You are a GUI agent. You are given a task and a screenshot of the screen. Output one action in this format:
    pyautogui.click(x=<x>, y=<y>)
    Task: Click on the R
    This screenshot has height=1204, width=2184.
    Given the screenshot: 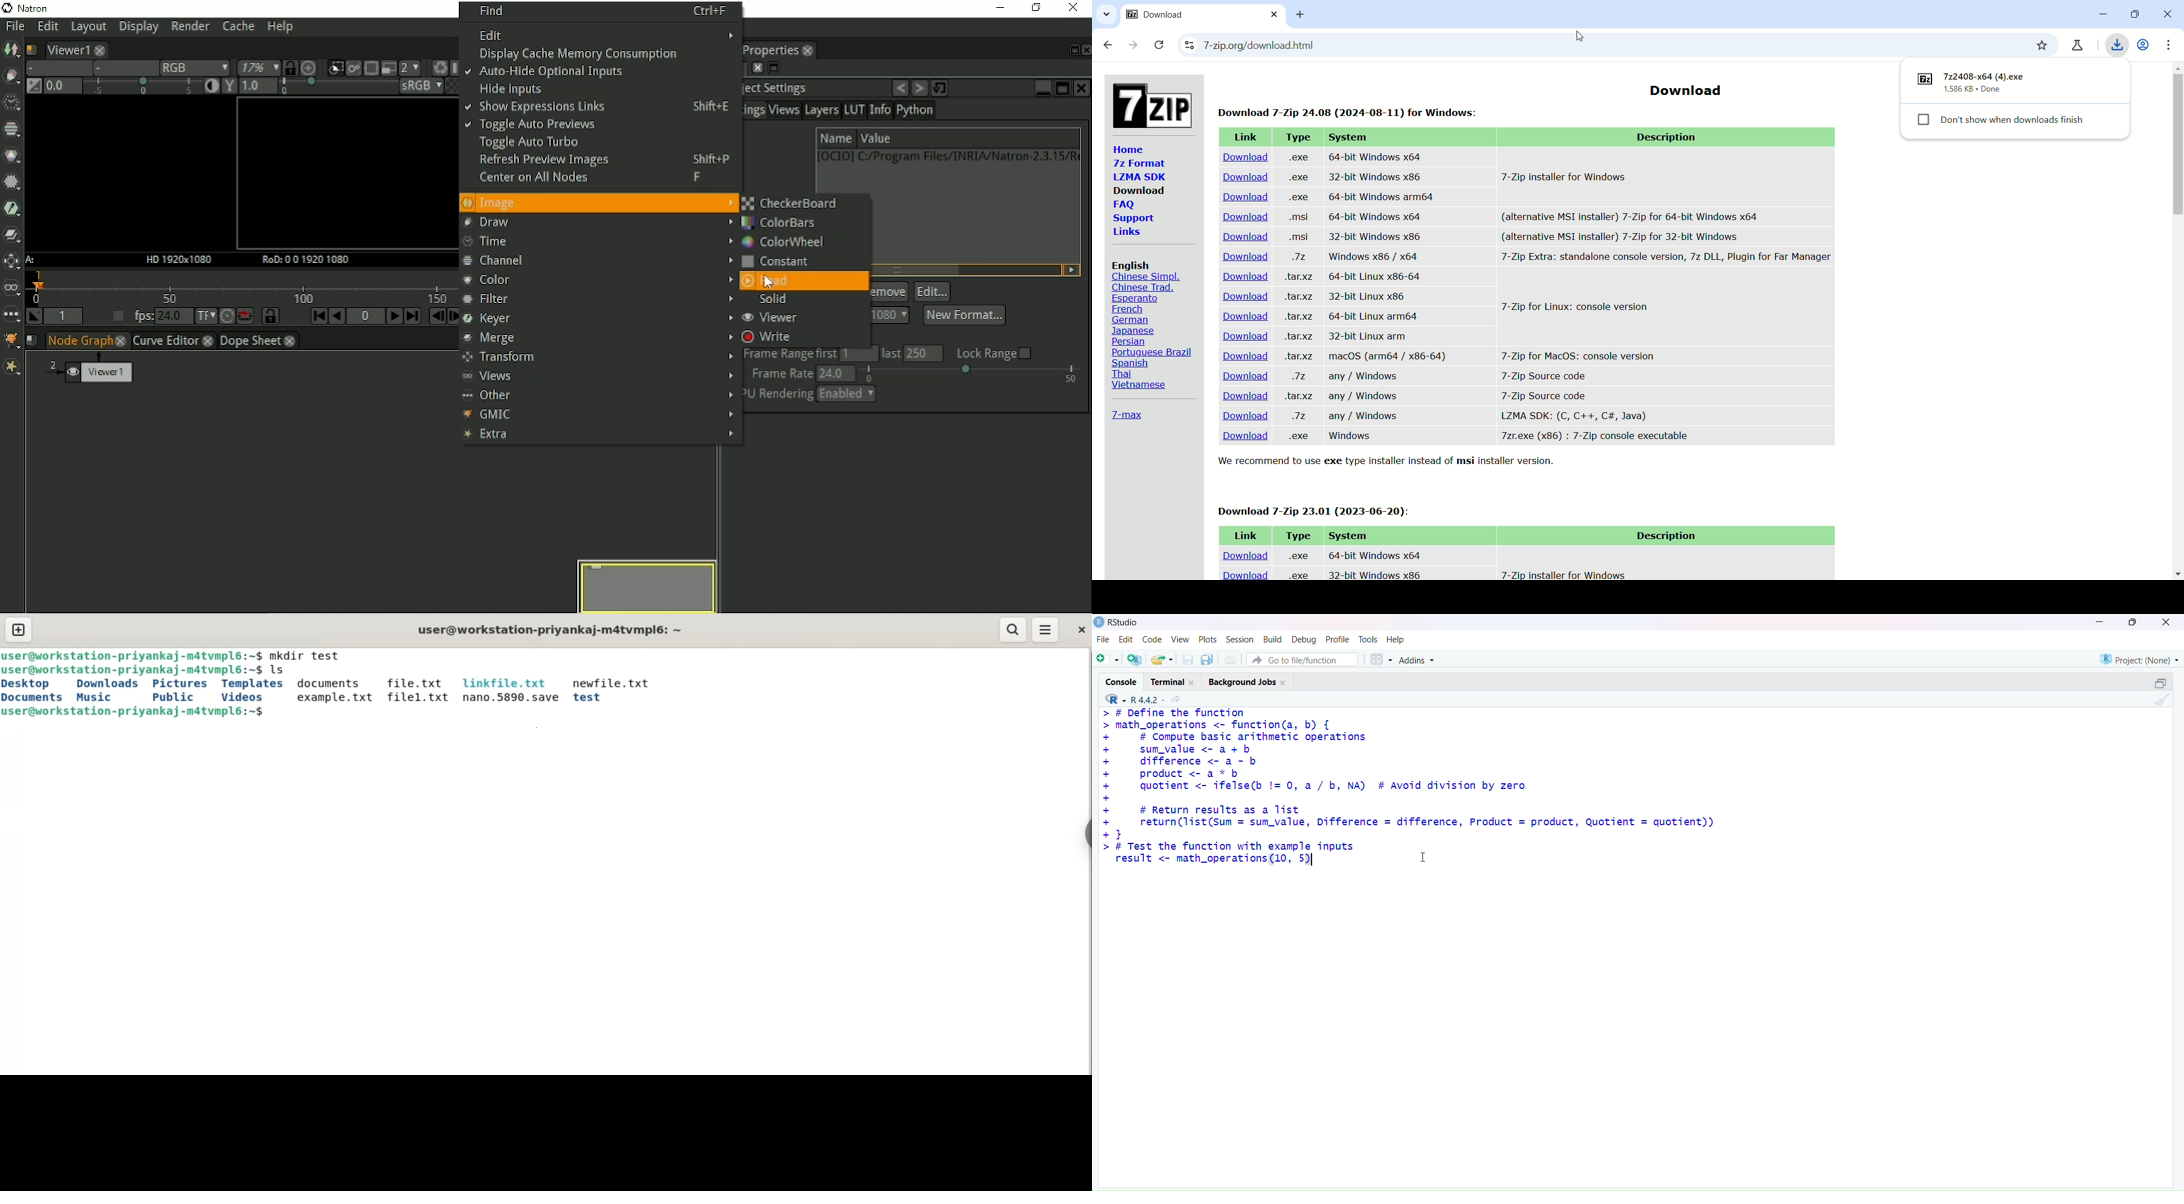 What is the action you would take?
    pyautogui.click(x=1112, y=700)
    